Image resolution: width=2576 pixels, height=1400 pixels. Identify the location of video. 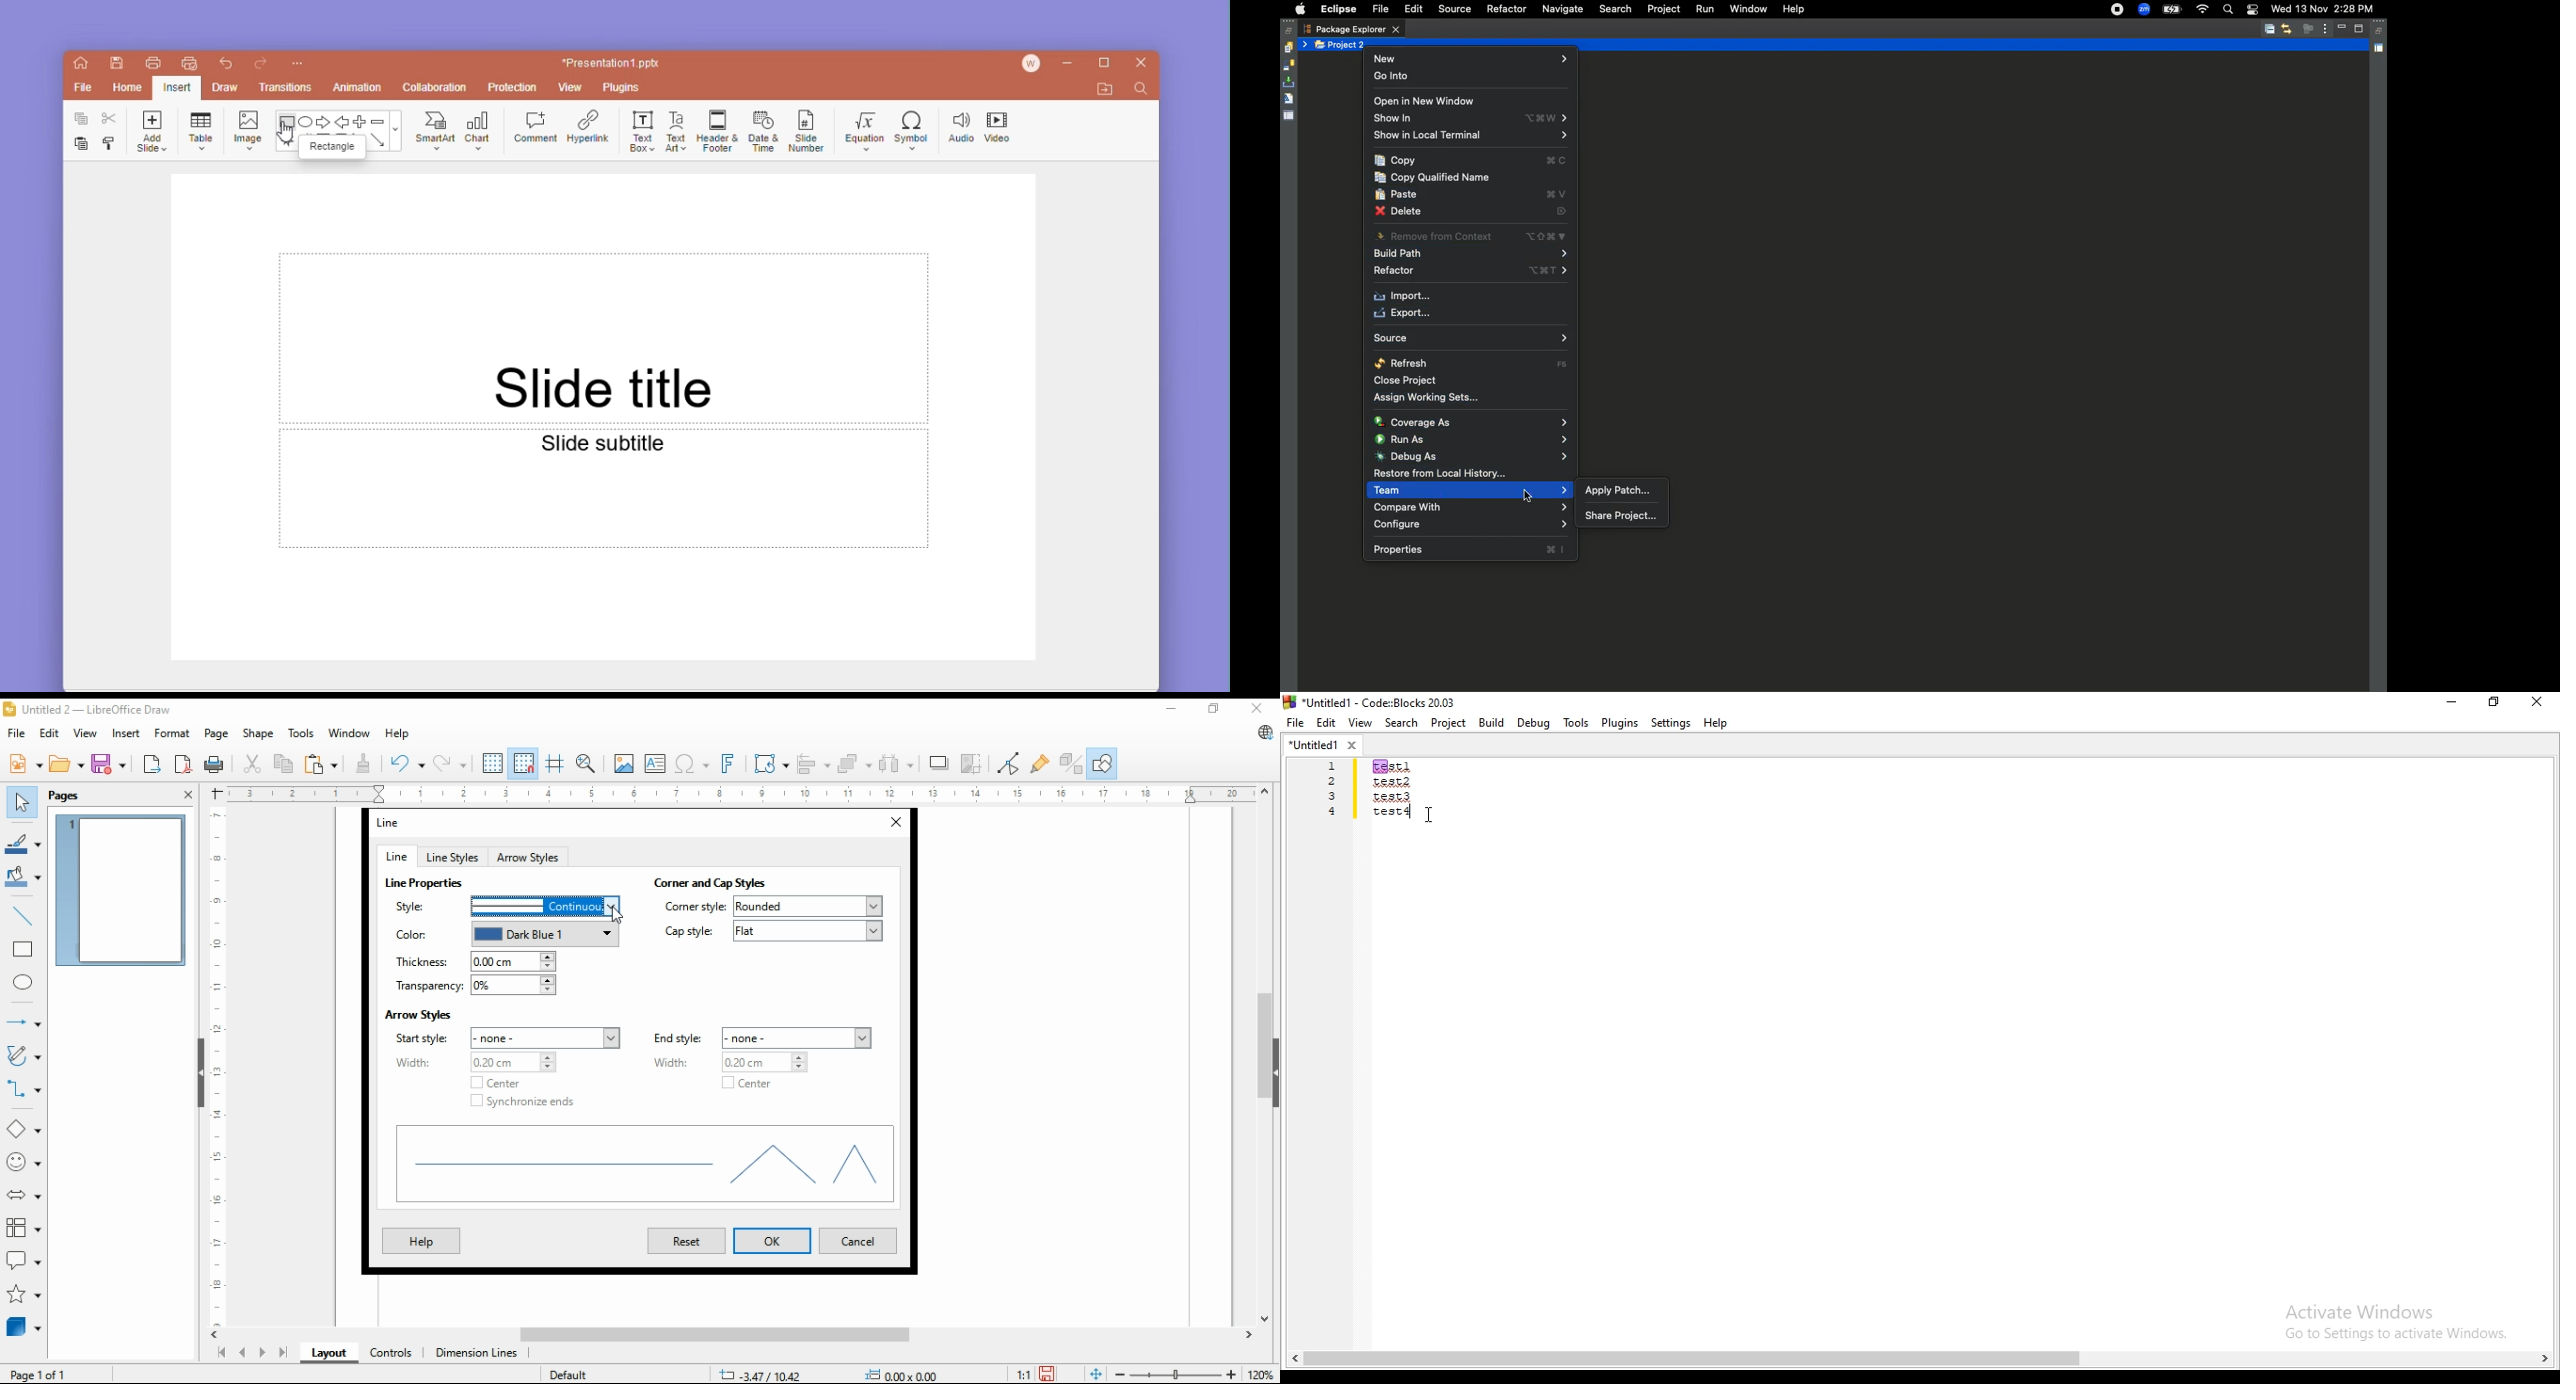
(1001, 125).